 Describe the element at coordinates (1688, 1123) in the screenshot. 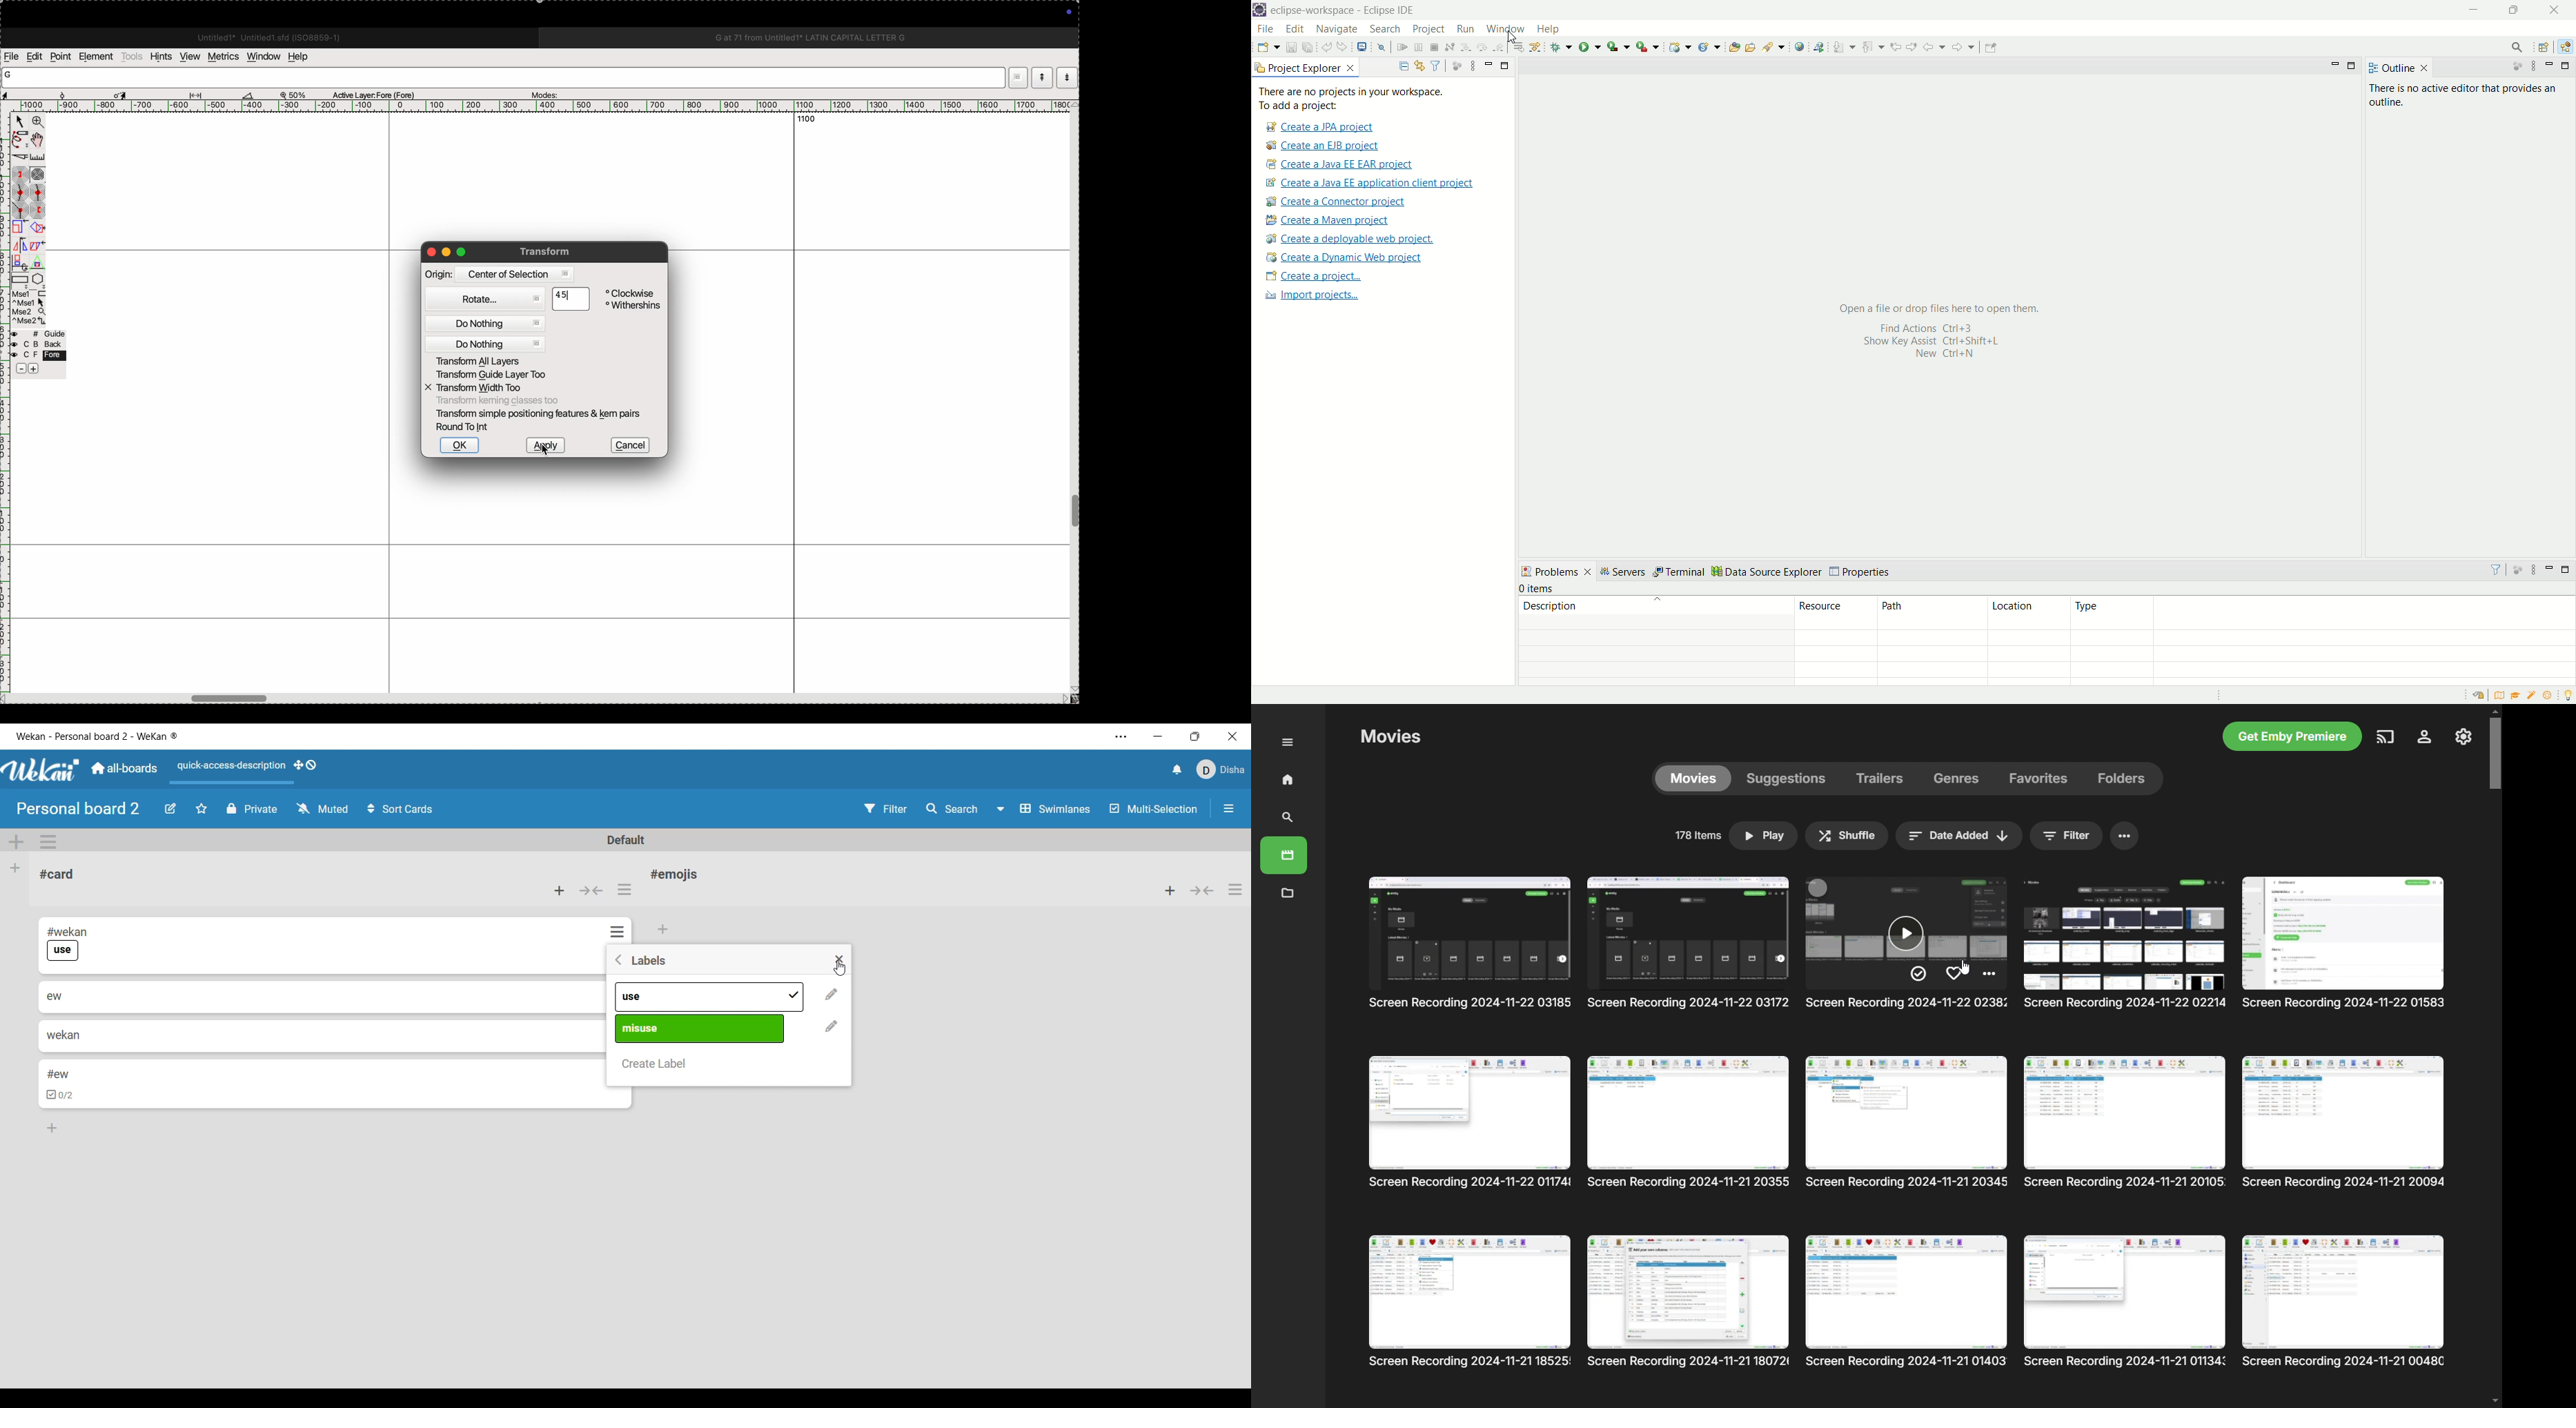

I see `` at that location.